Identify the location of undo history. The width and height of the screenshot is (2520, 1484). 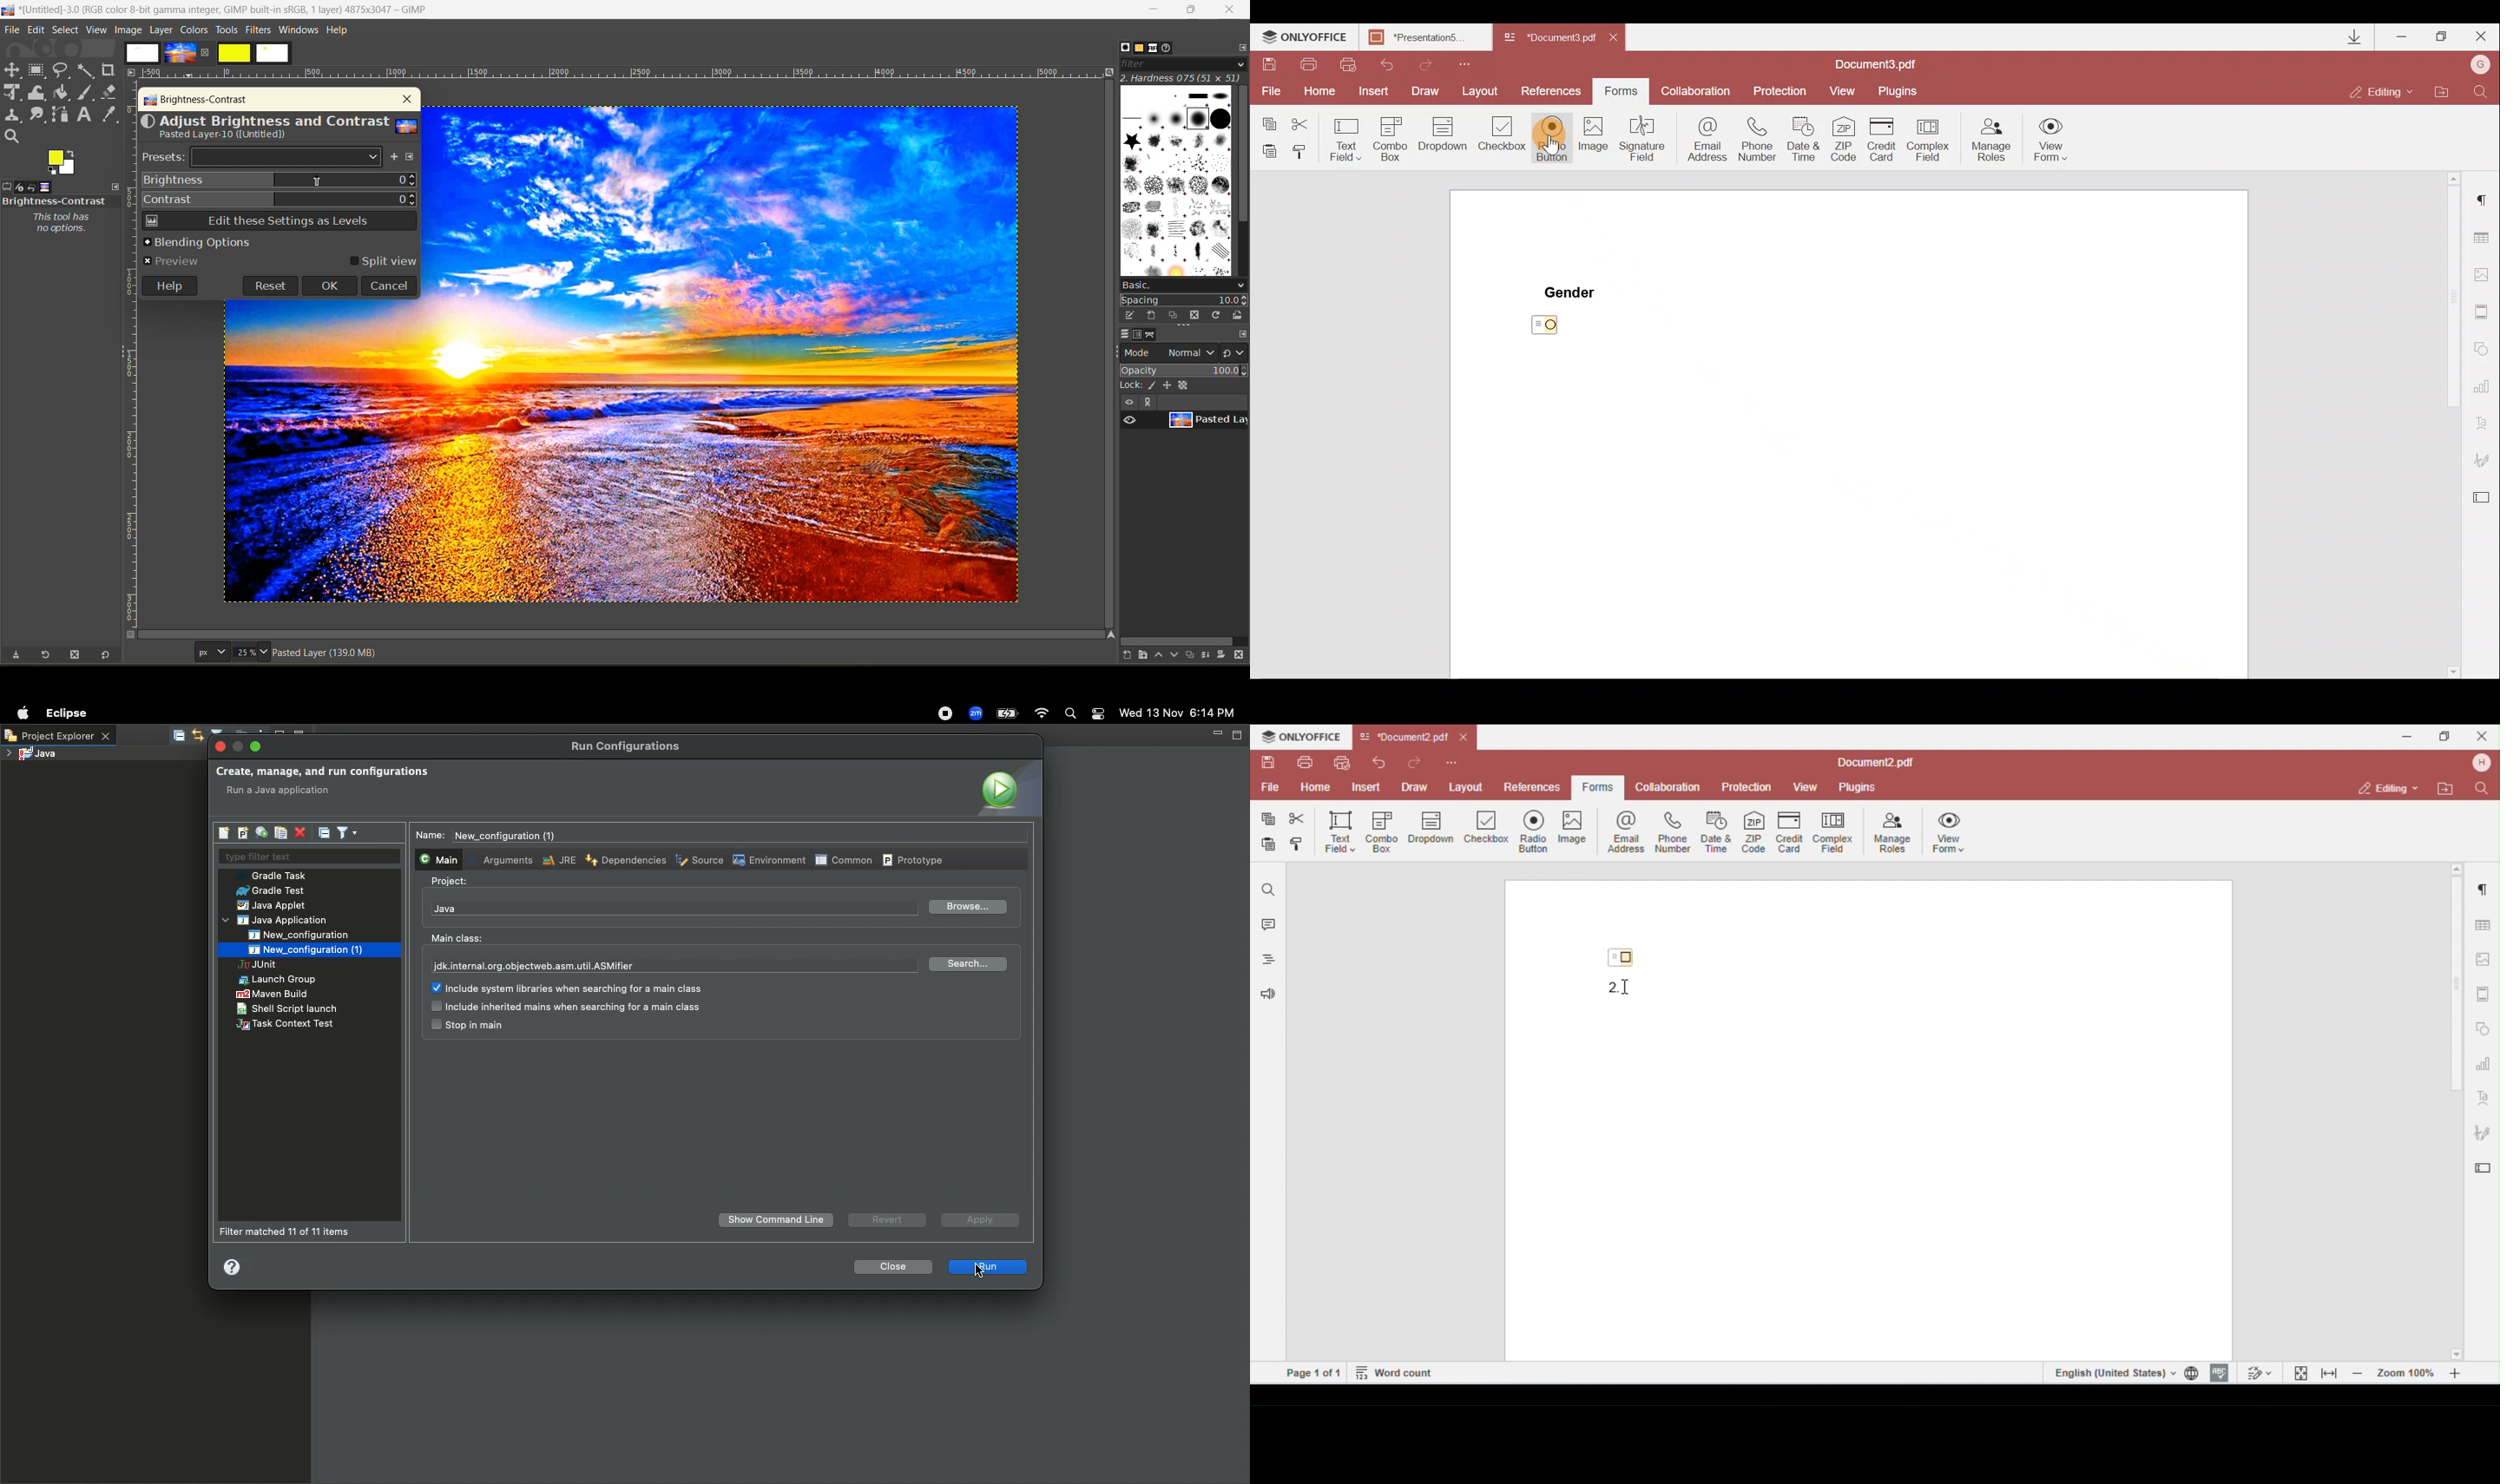
(31, 187).